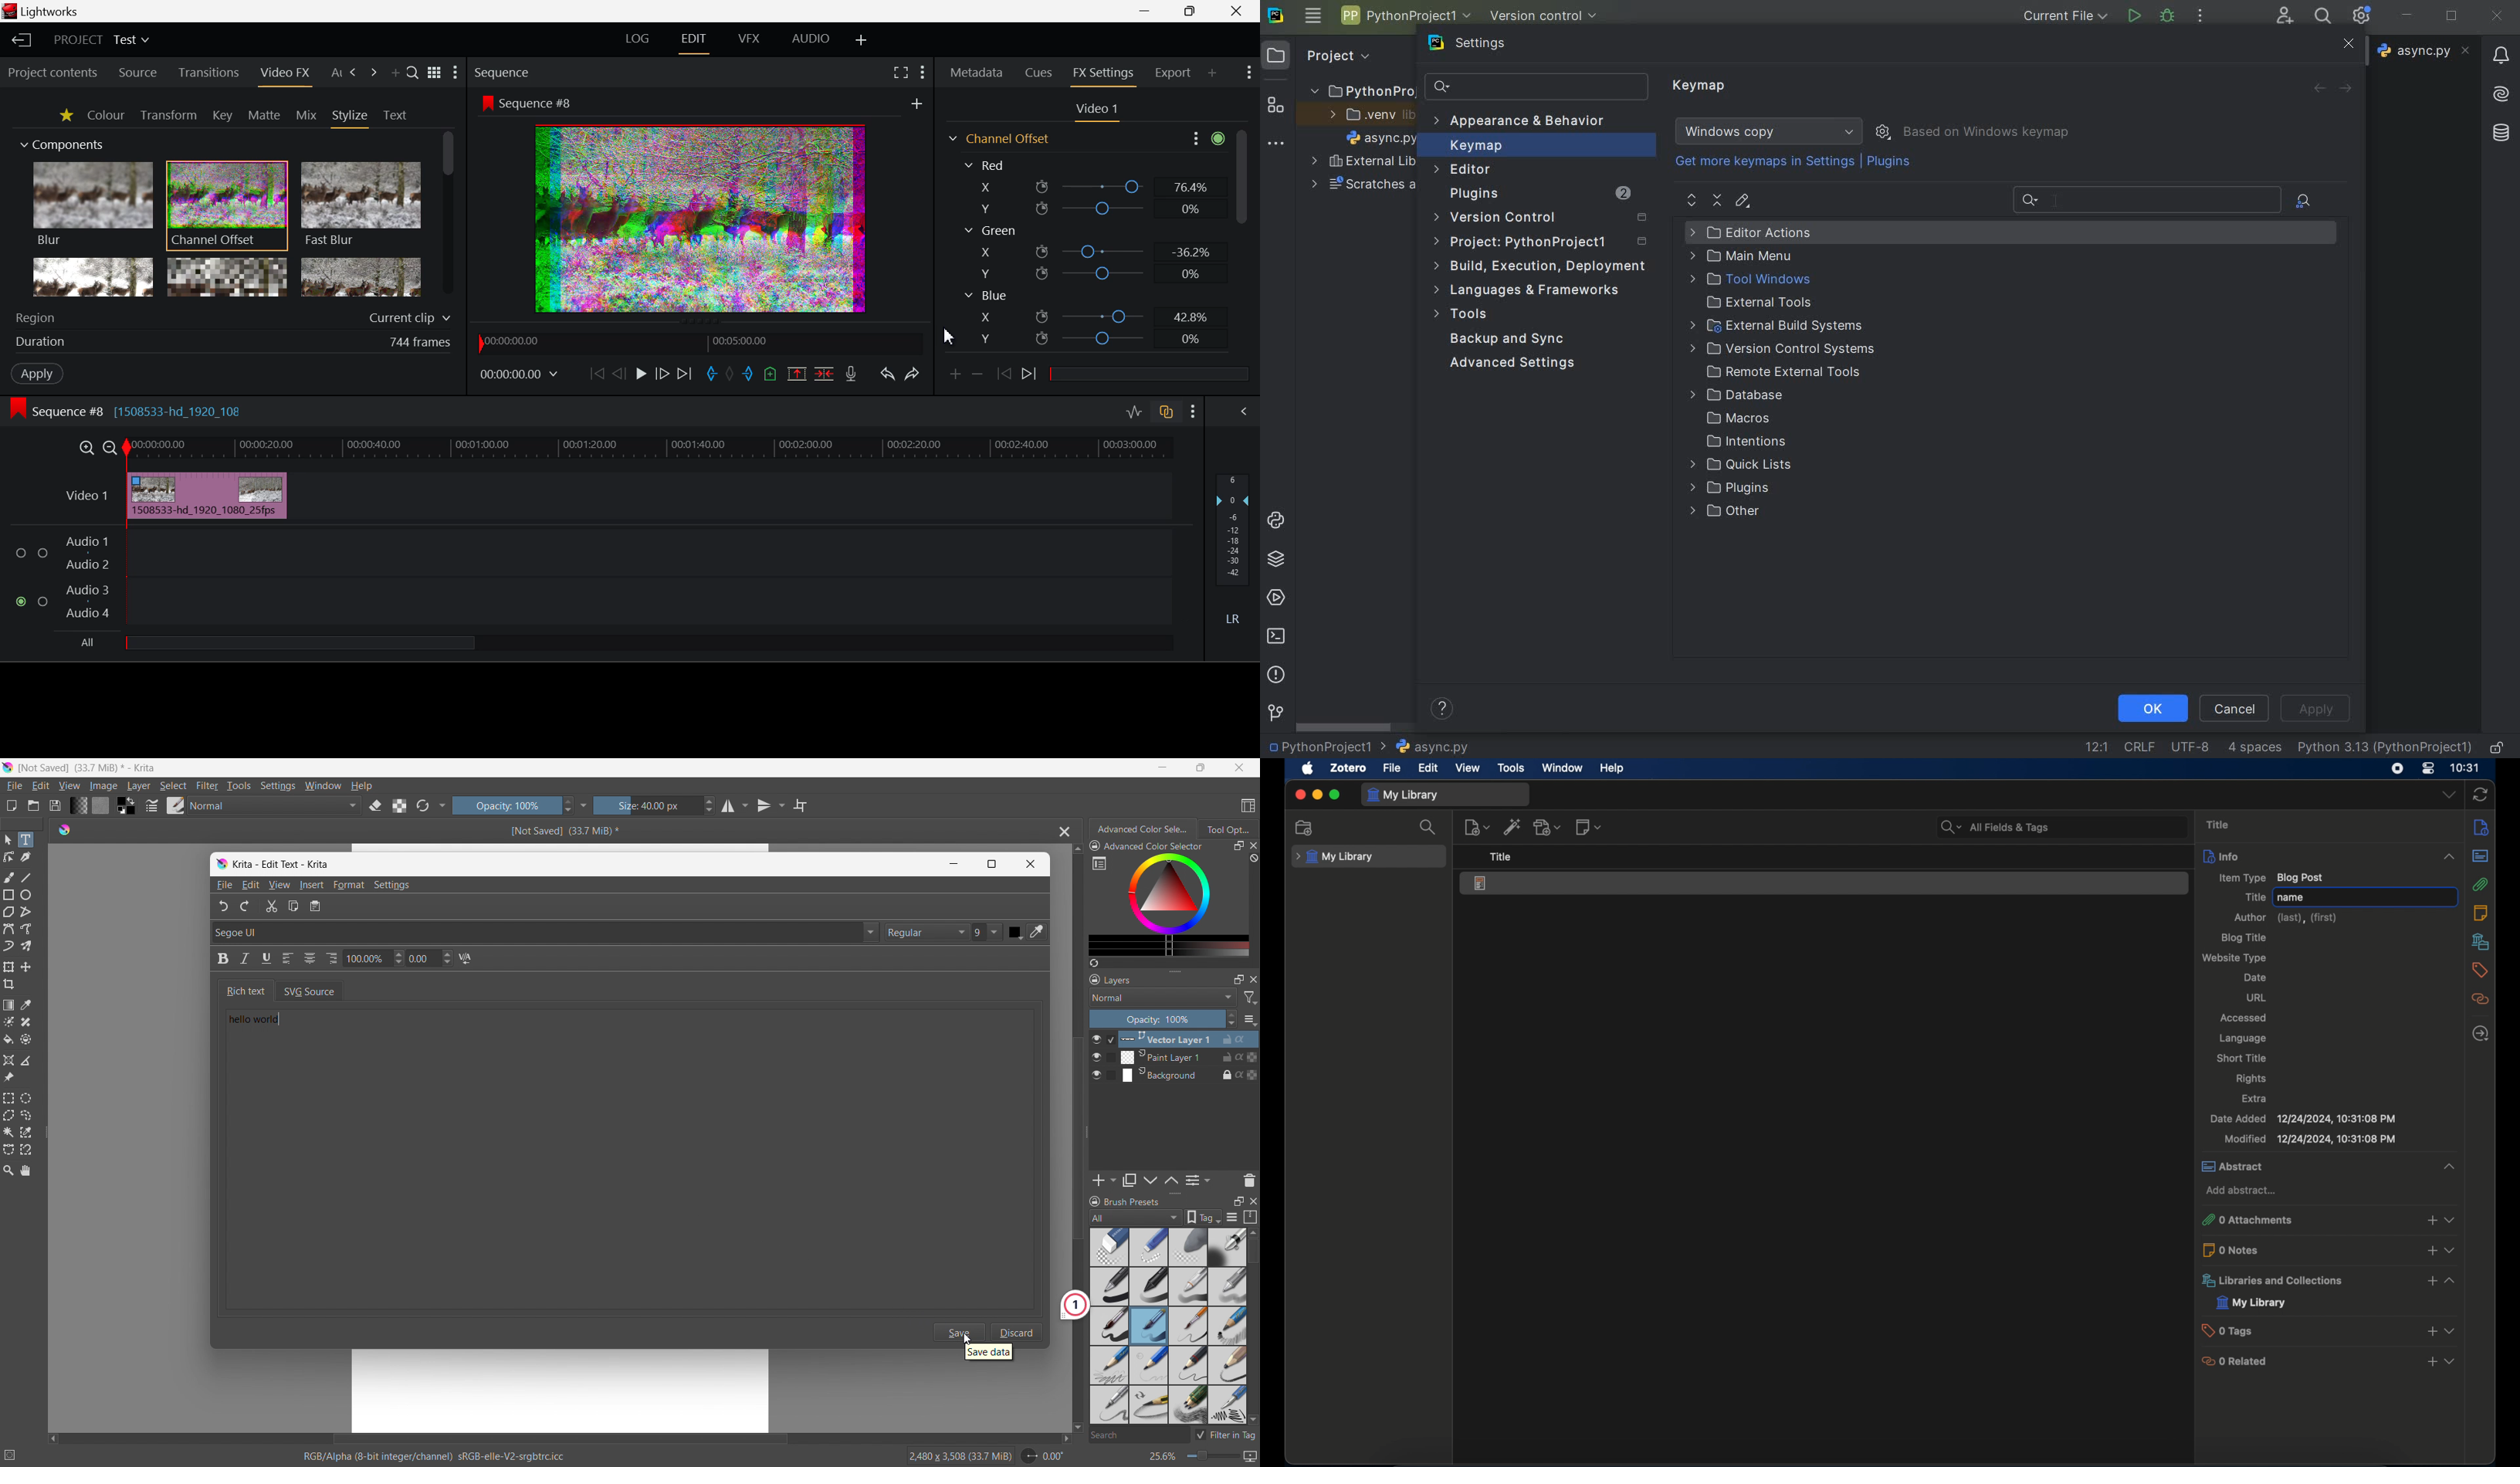 The height and width of the screenshot is (1484, 2520). I want to click on my library, so click(1335, 857).